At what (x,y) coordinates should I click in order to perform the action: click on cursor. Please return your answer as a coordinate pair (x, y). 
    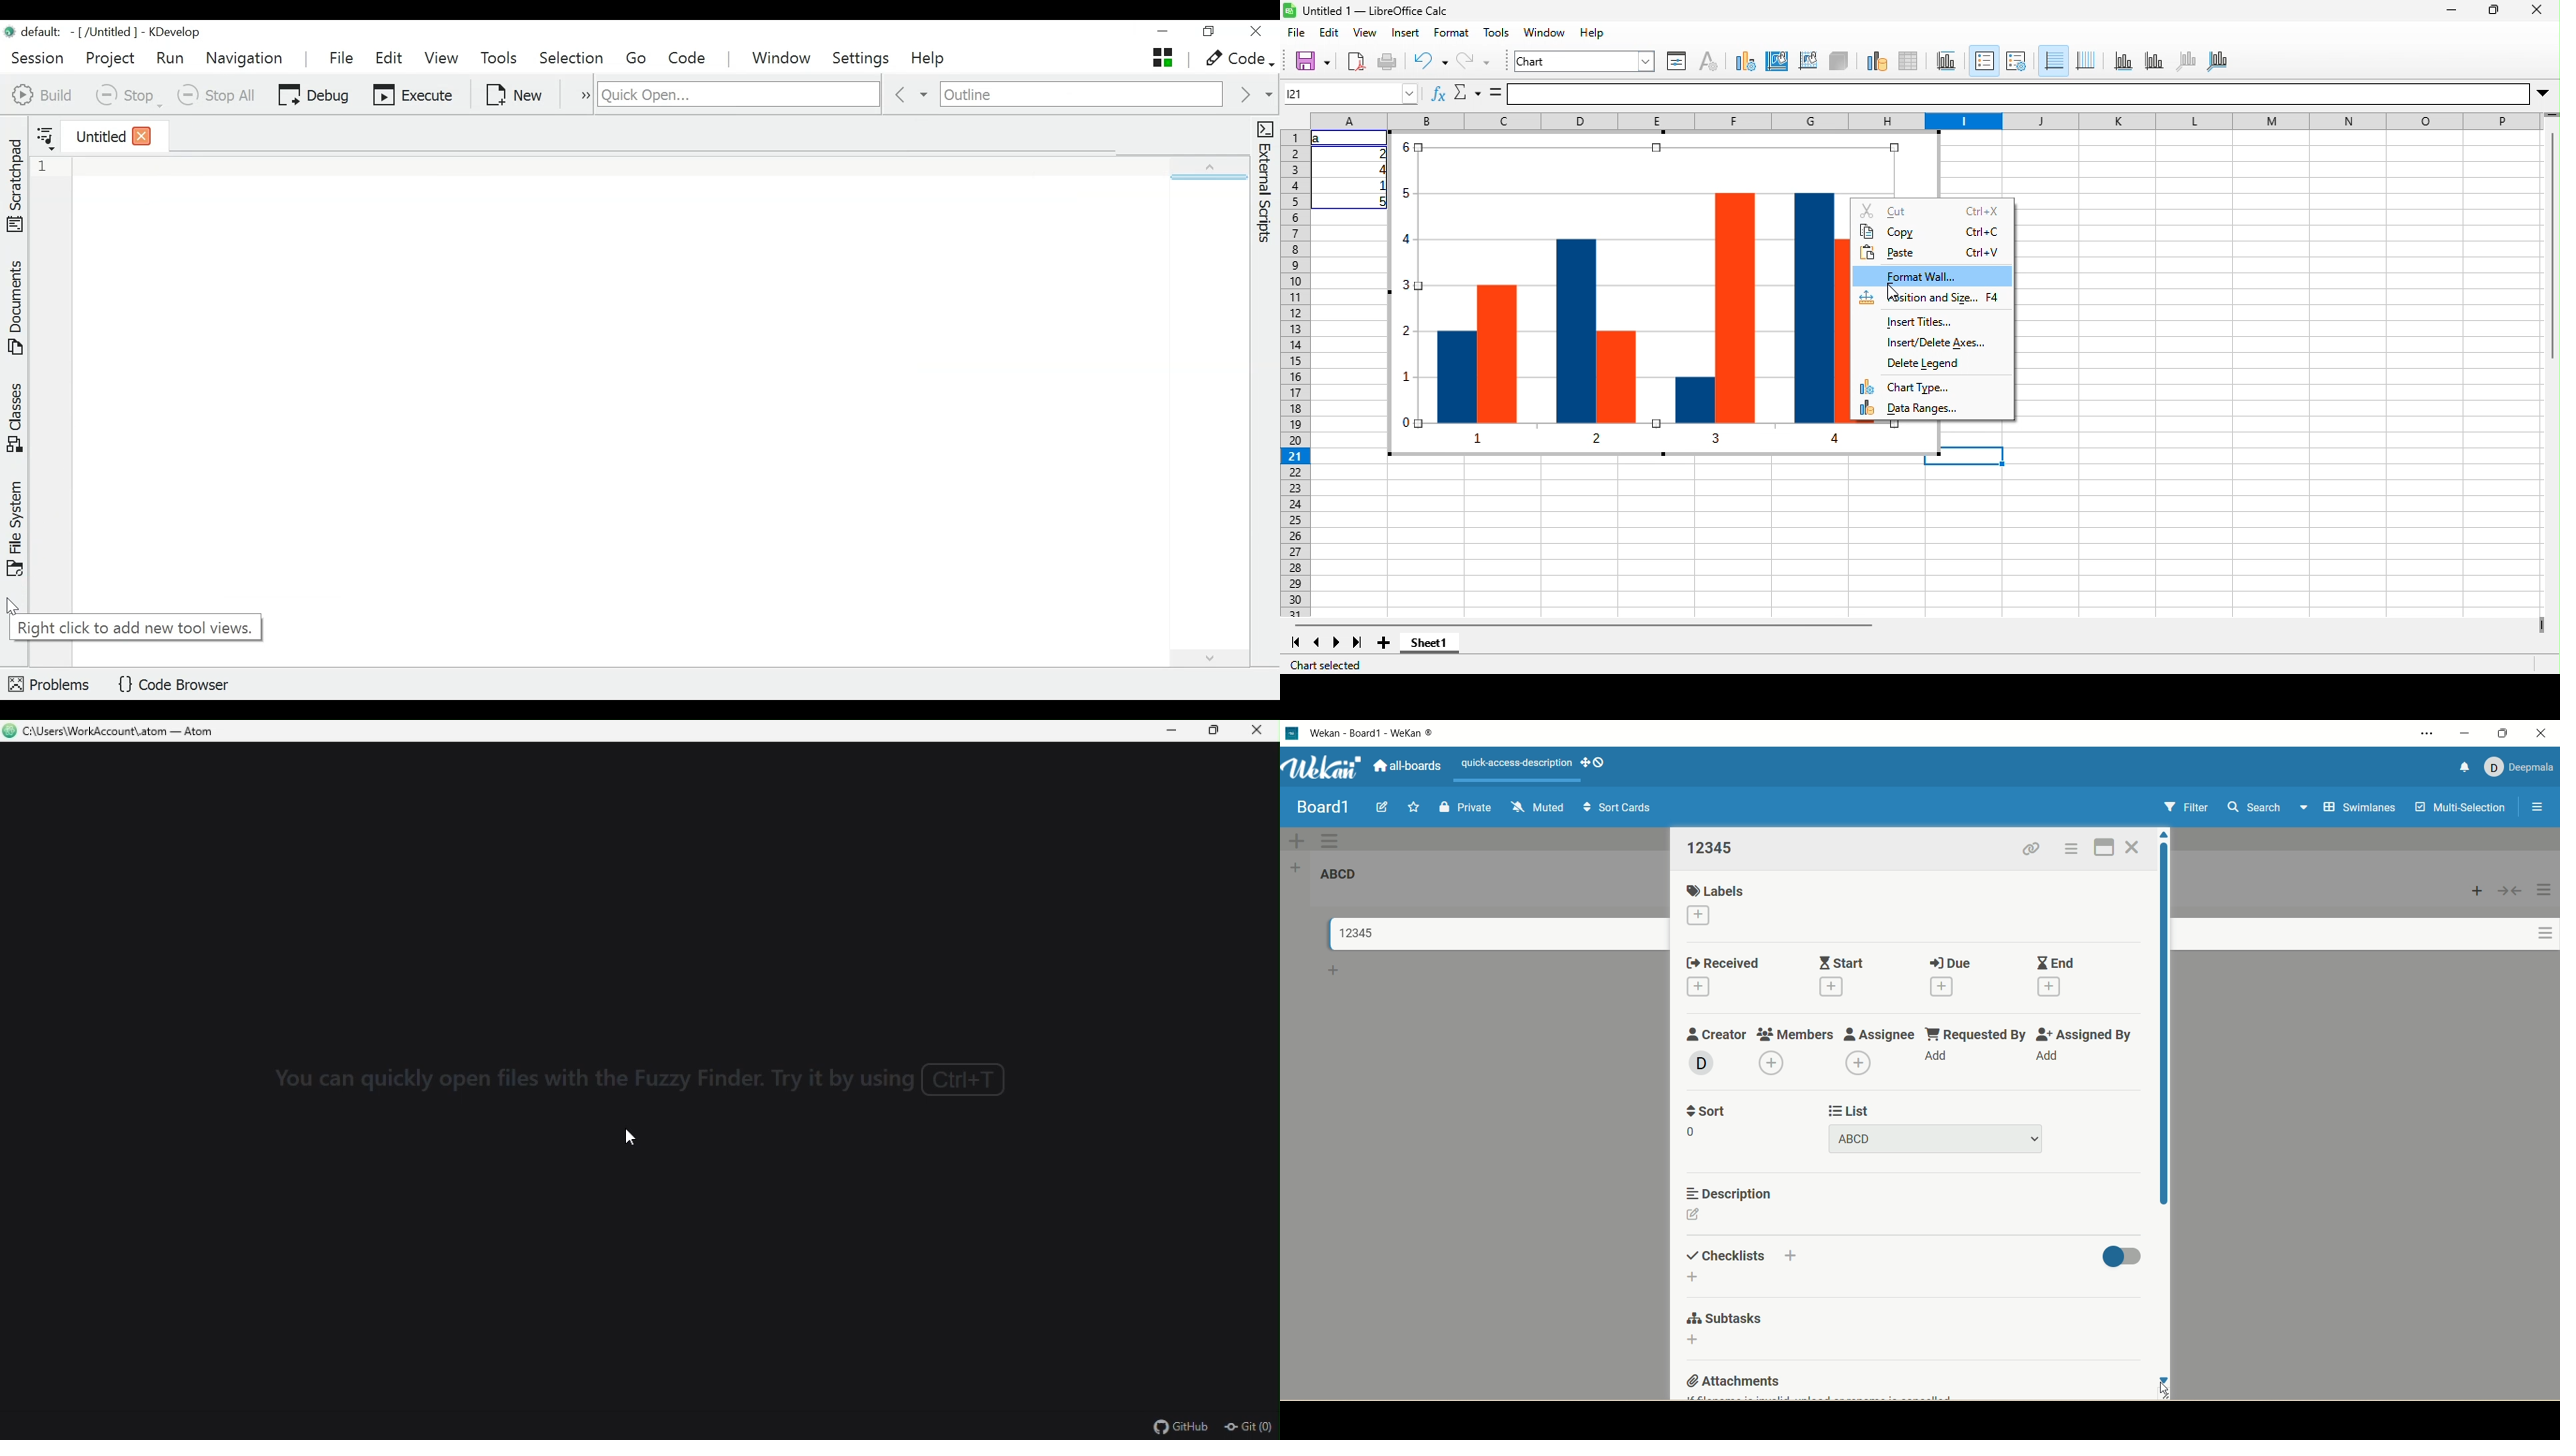
    Looking at the image, I should click on (2169, 1391).